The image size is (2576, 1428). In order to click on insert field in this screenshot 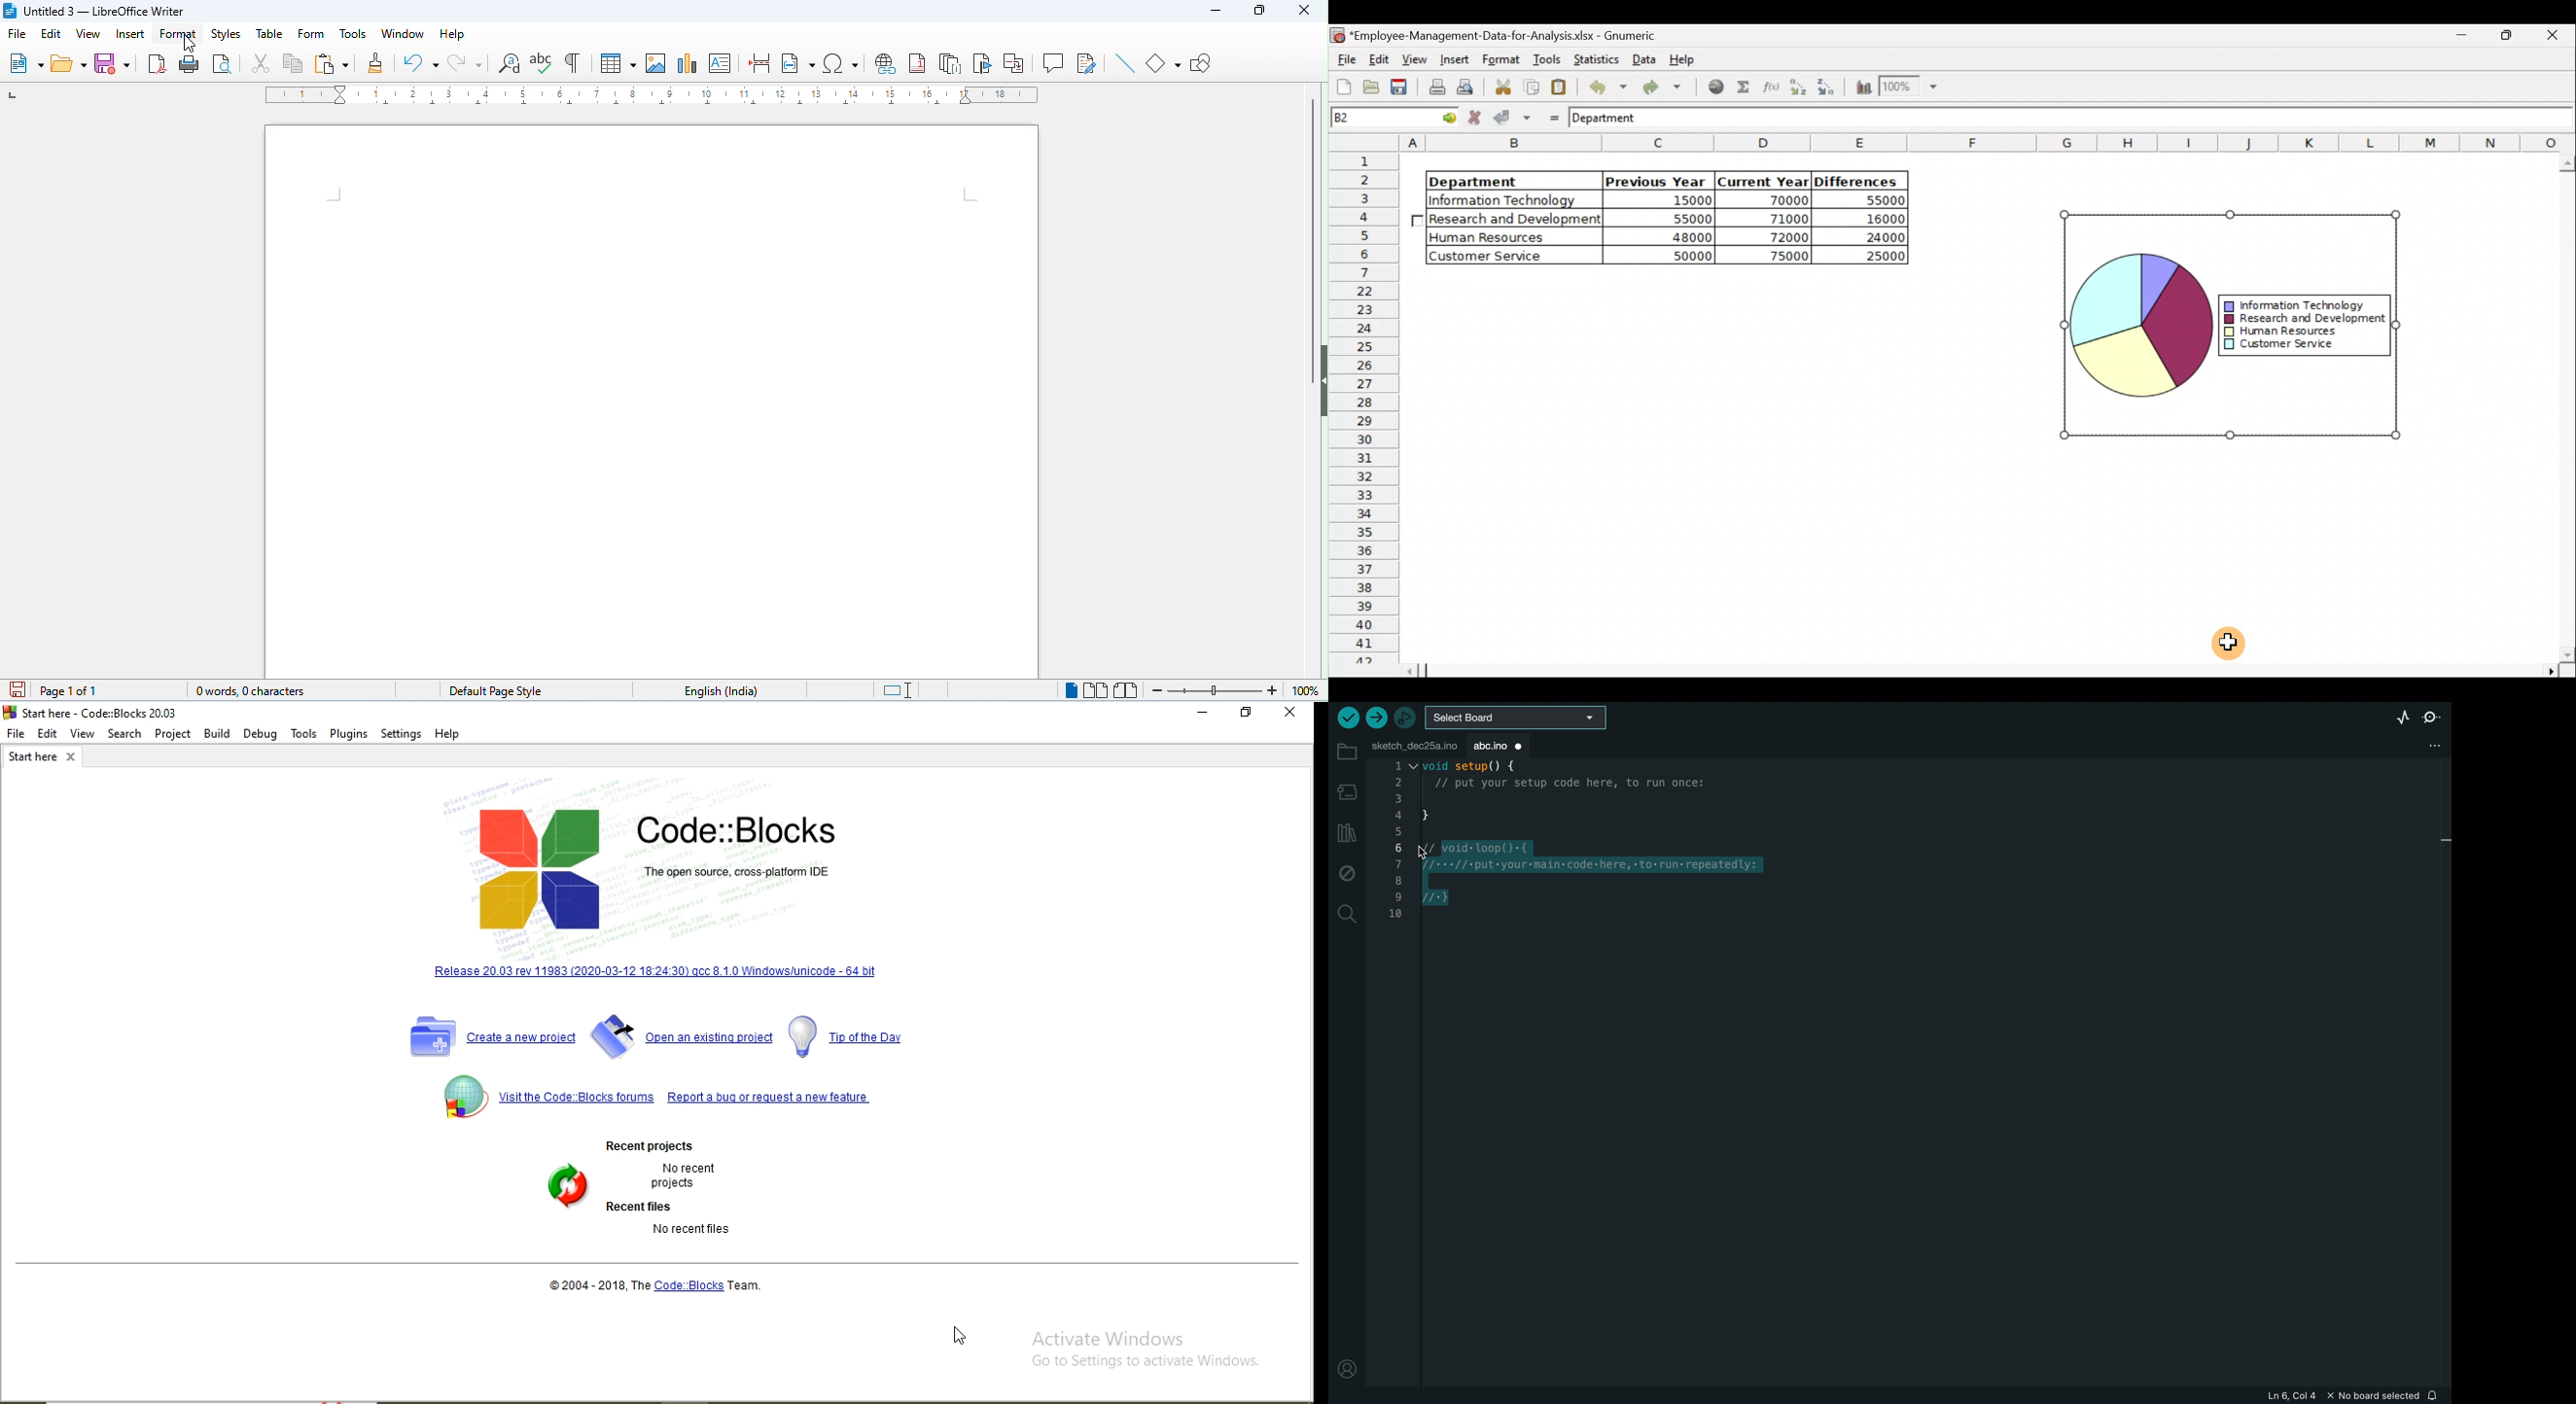, I will do `click(799, 62)`.